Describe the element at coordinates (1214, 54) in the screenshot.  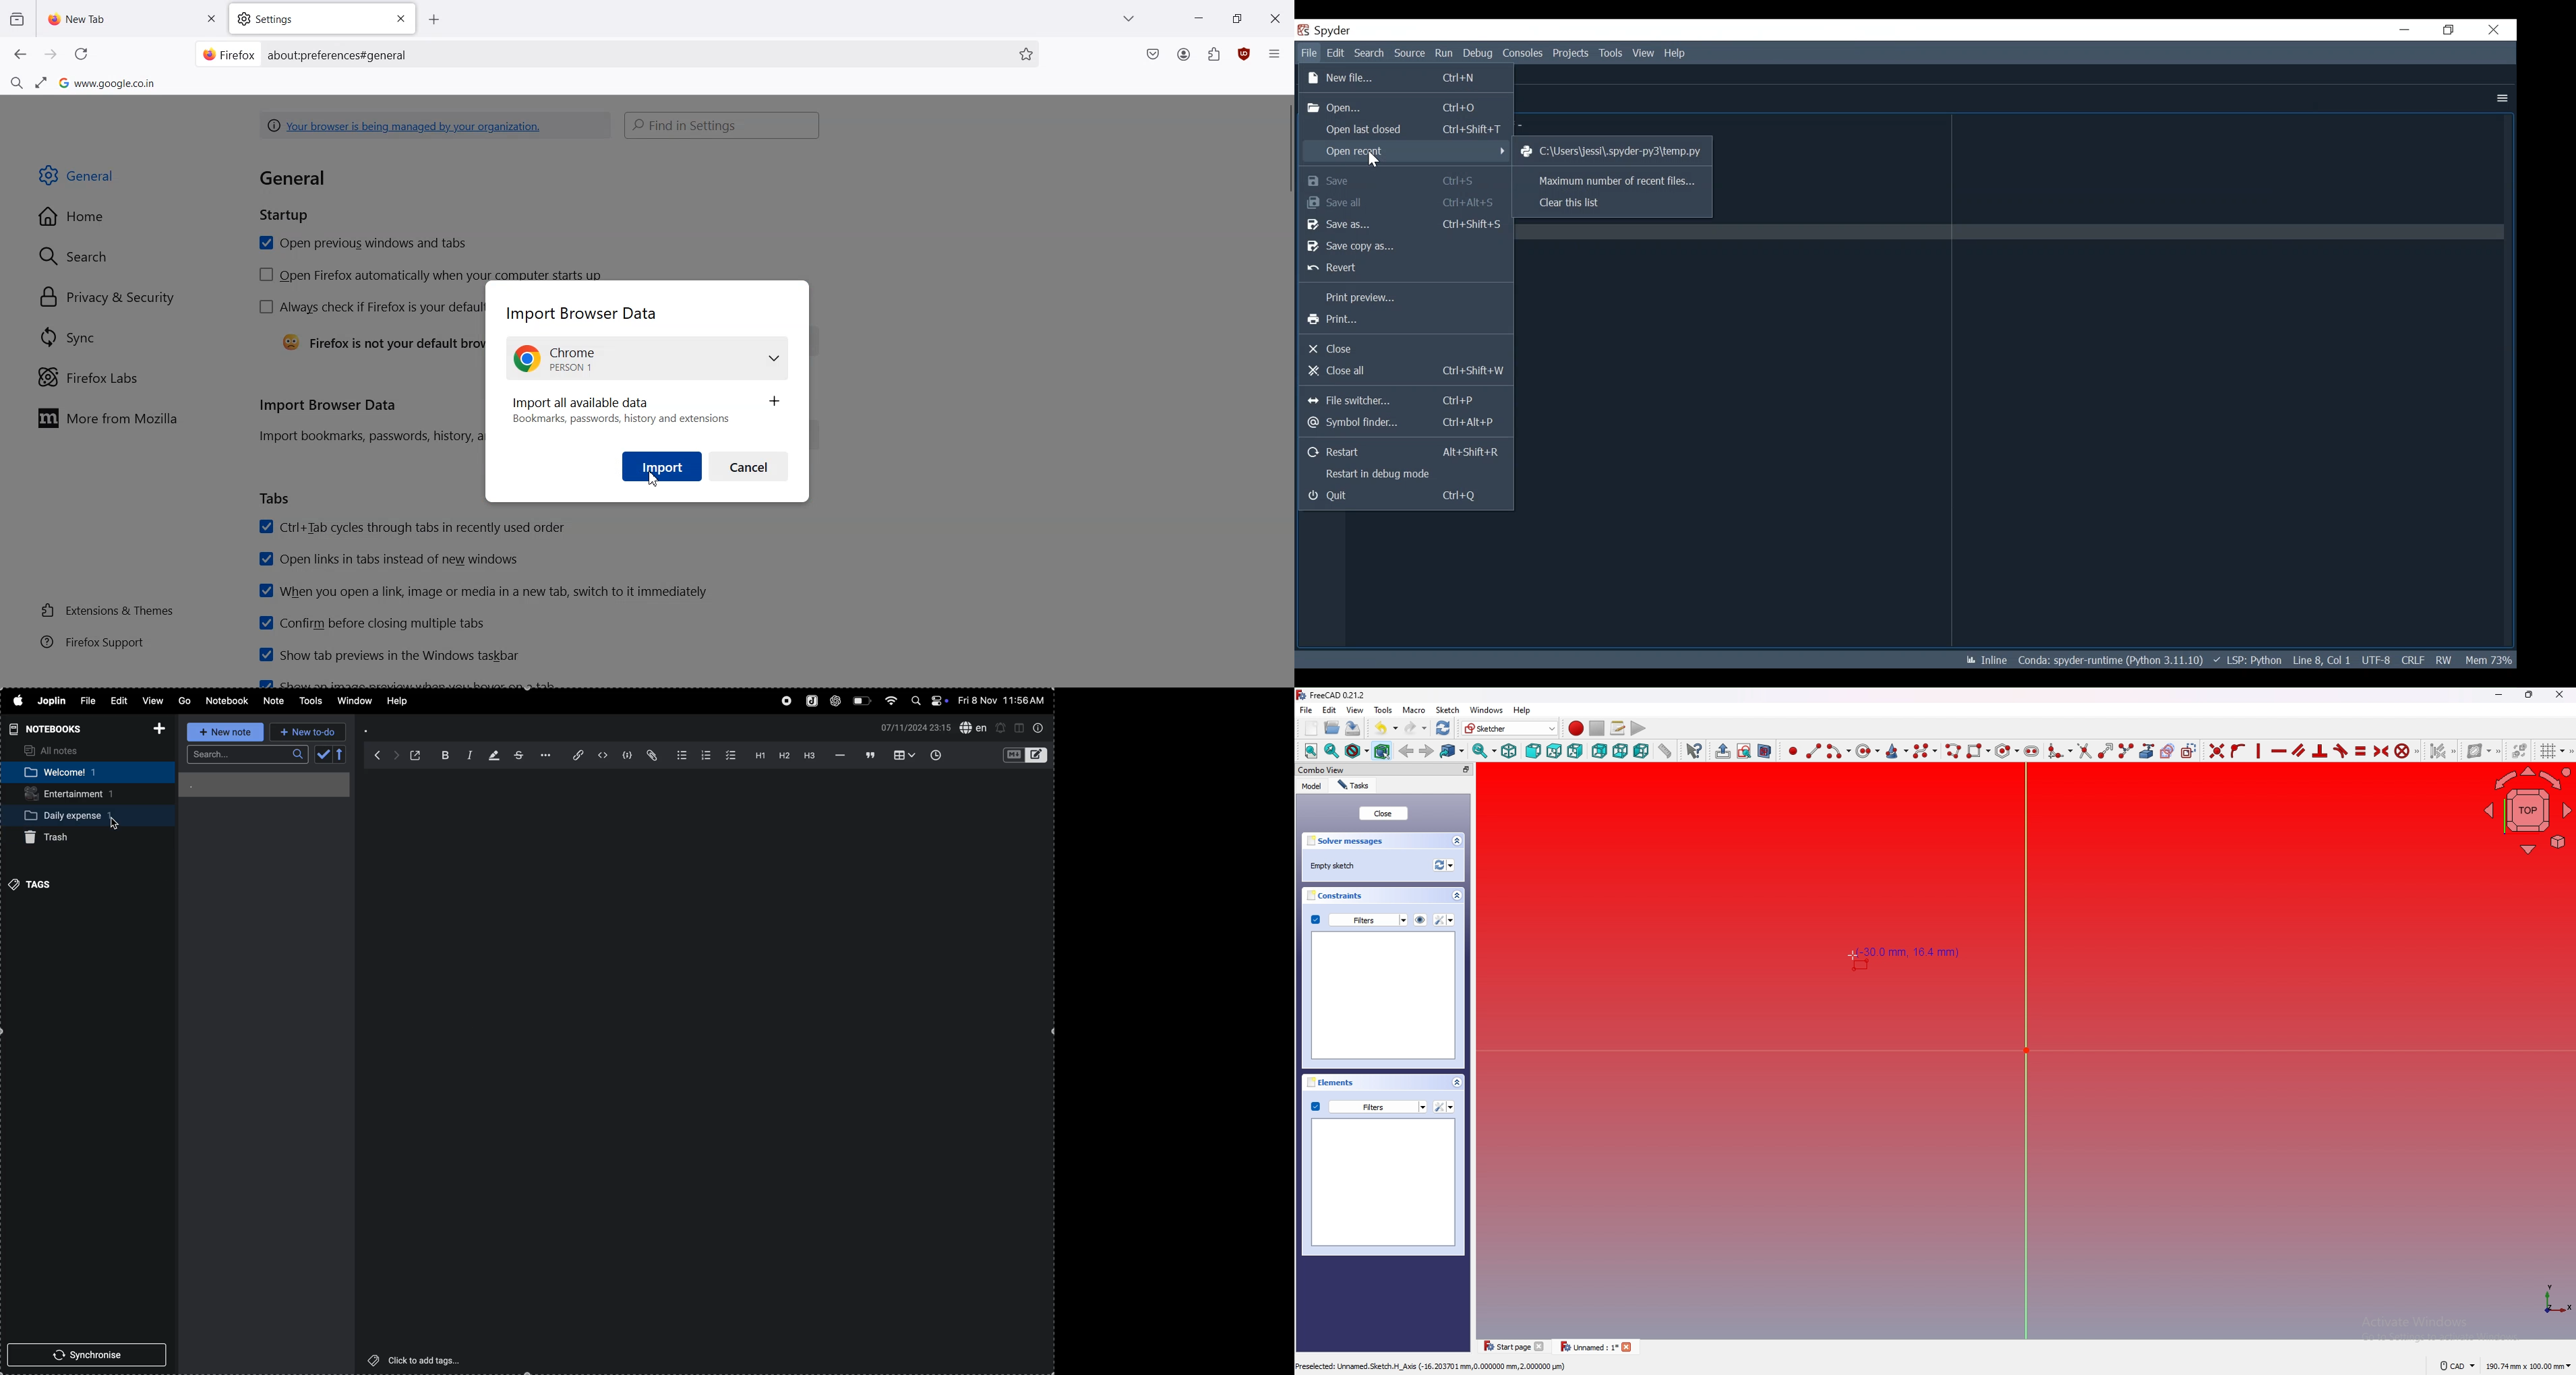
I see `Extensions` at that location.